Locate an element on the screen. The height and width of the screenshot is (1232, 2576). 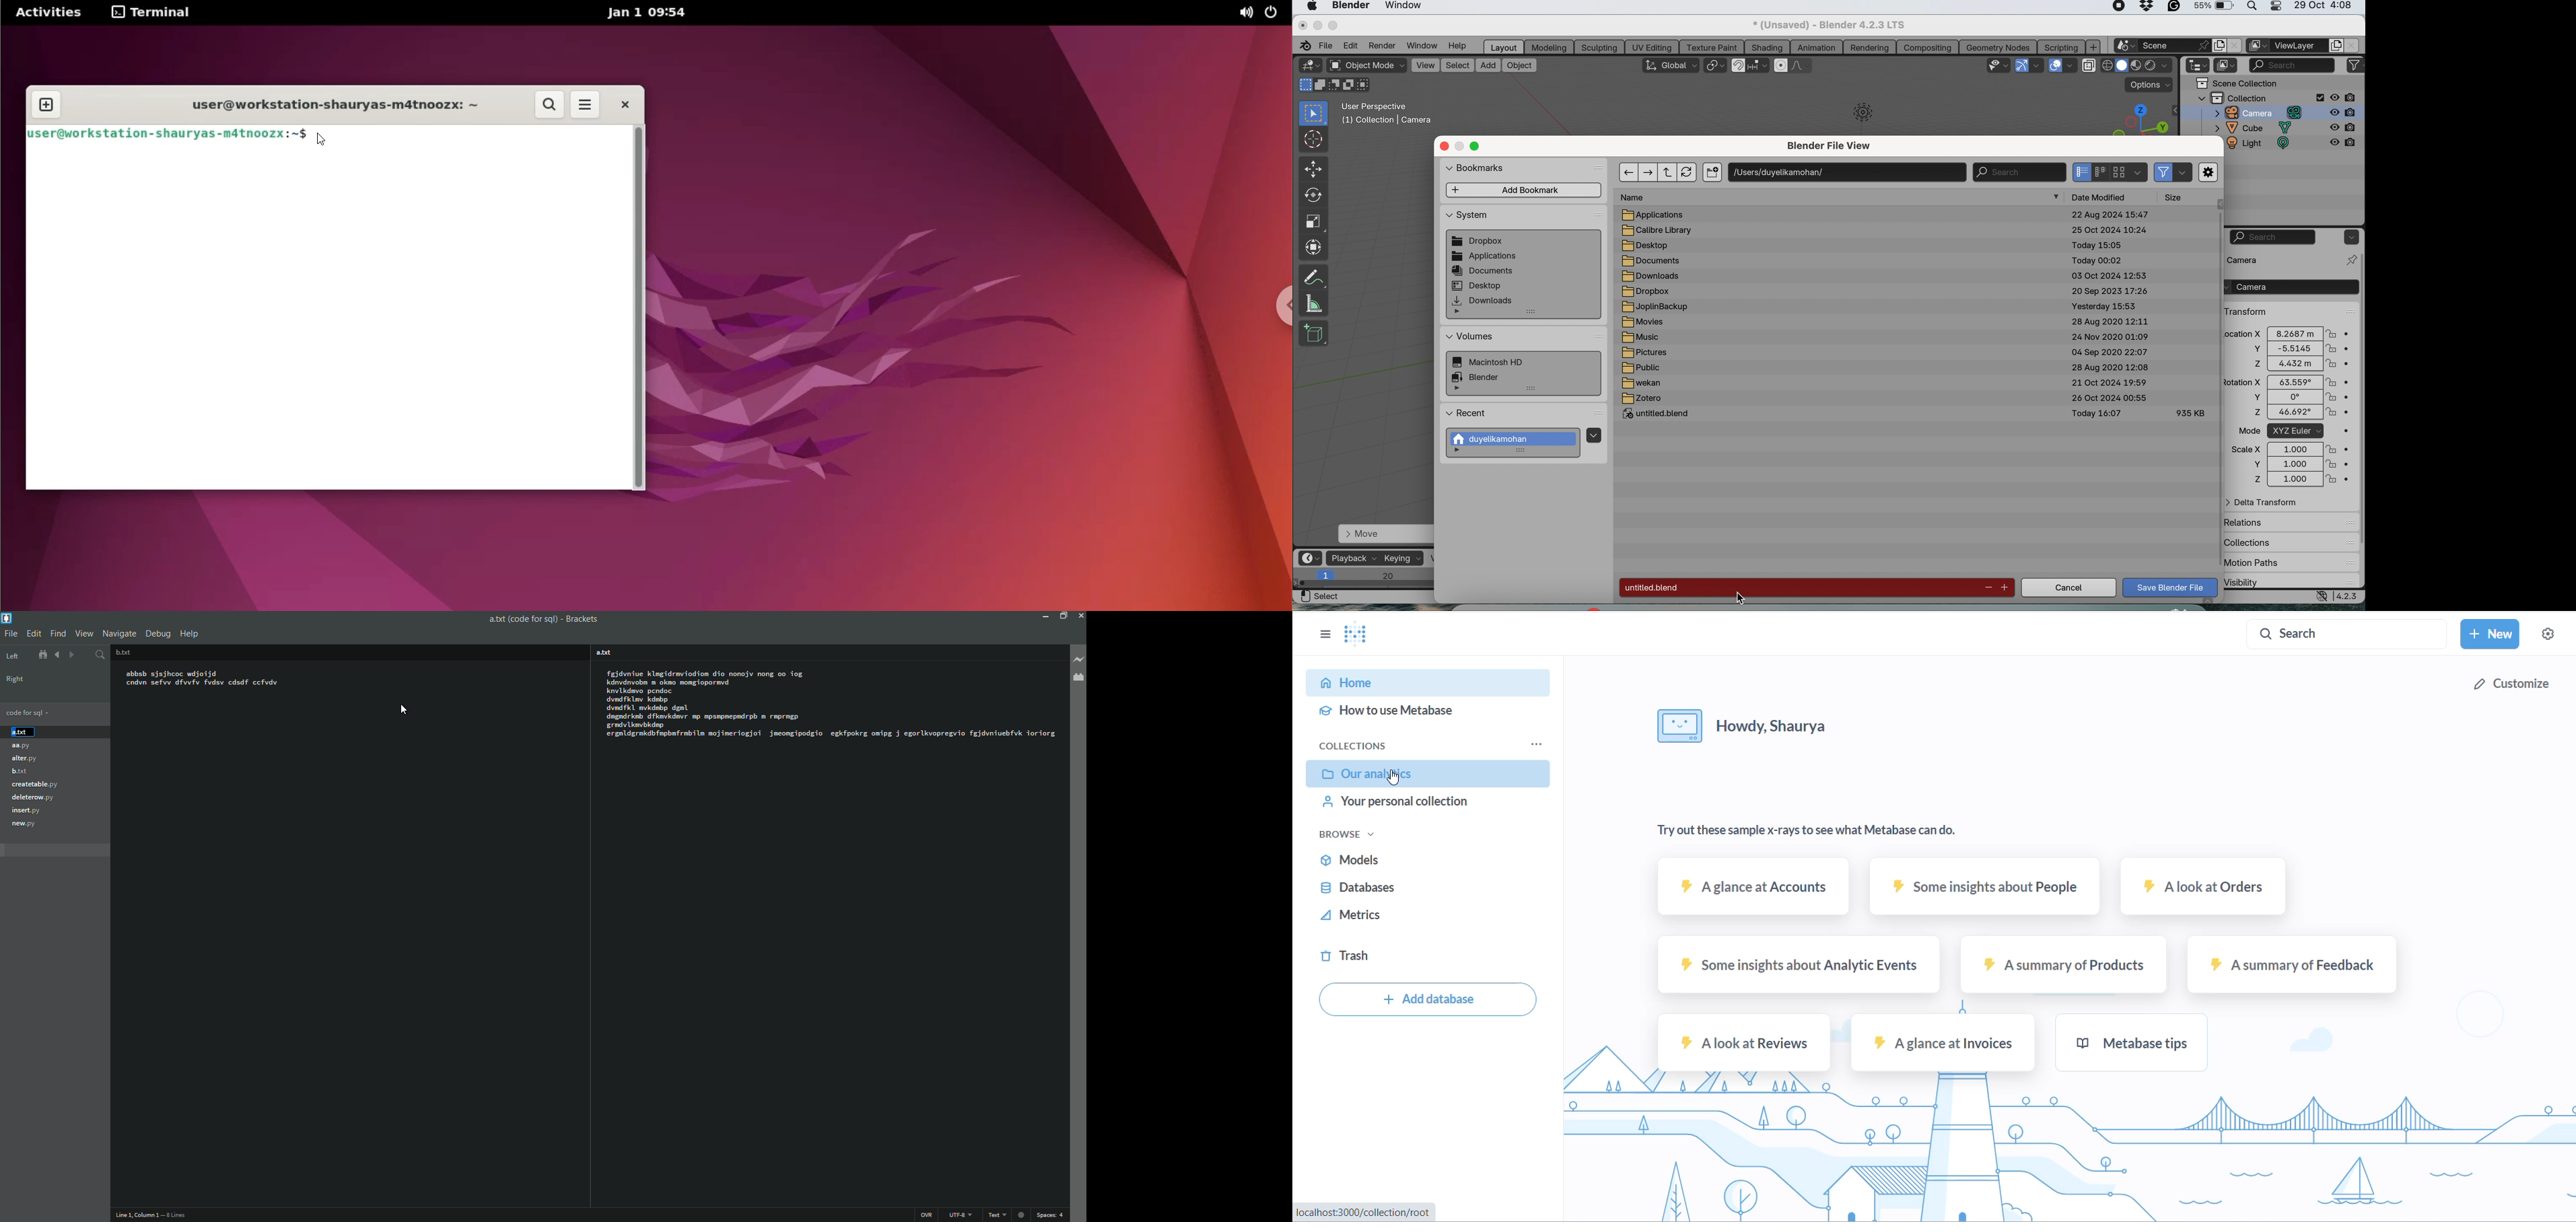
terminal  is located at coordinates (152, 14).